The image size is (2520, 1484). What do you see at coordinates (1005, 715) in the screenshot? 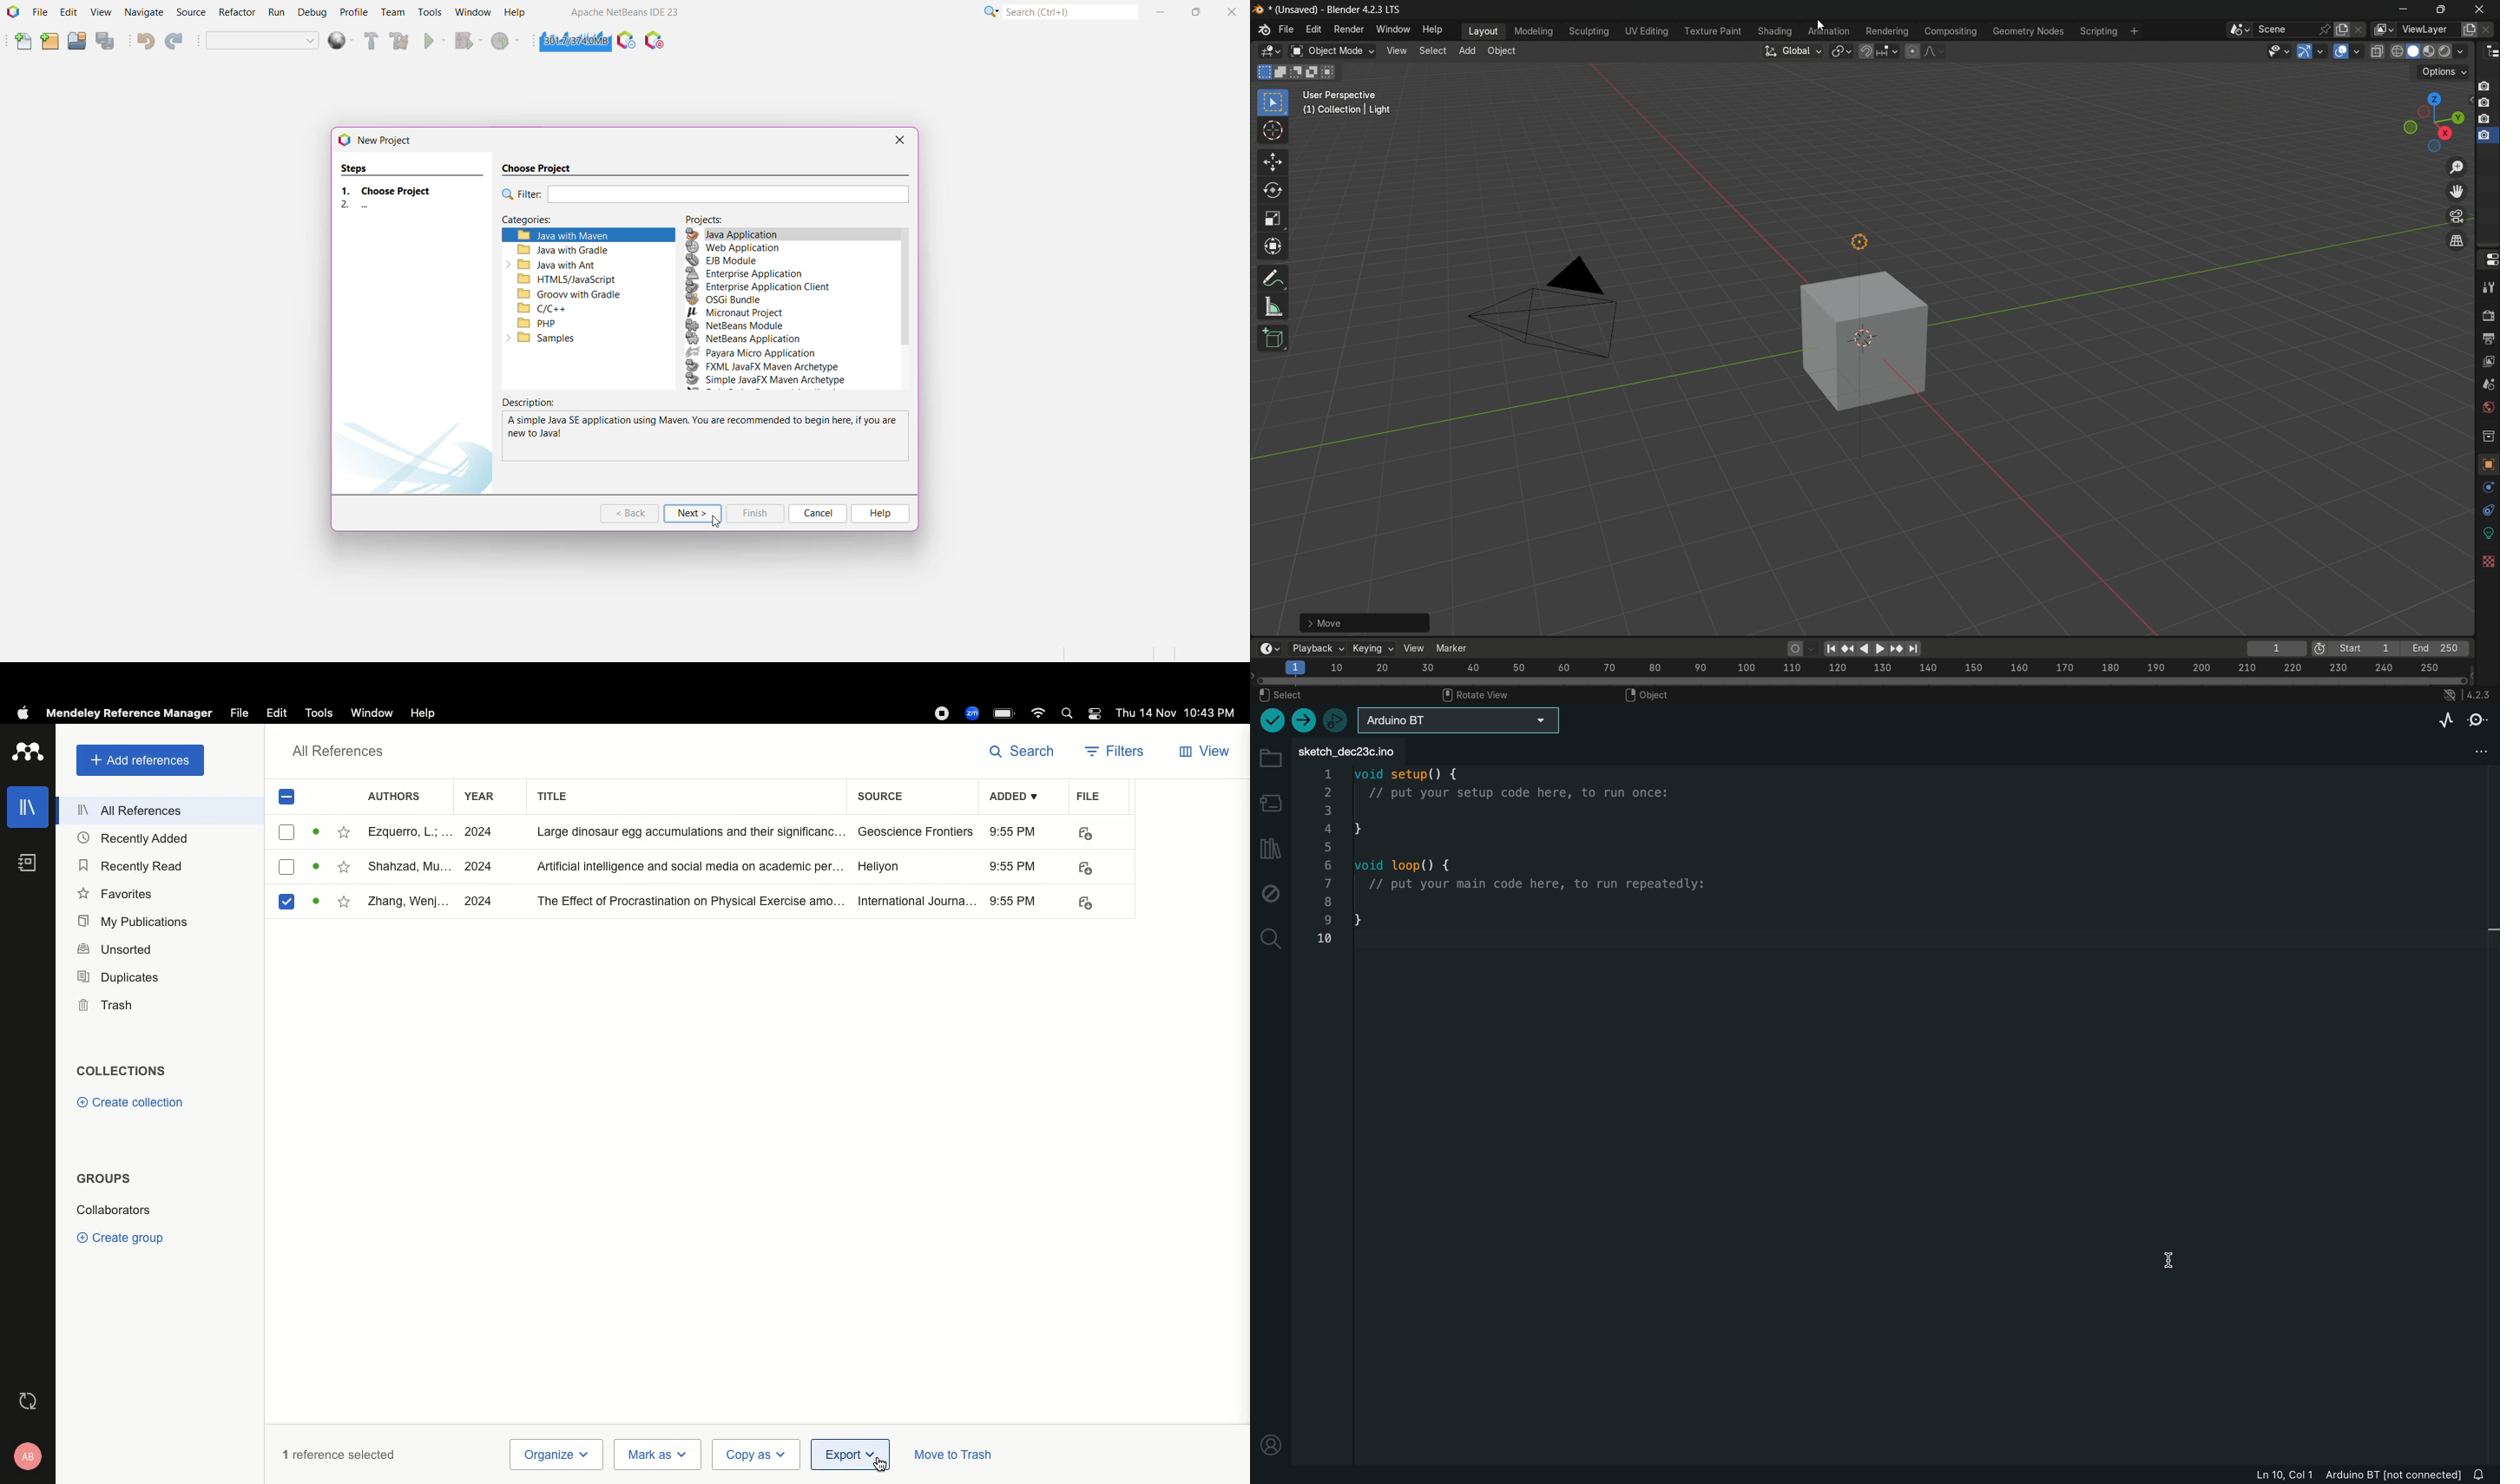
I see `Charge` at bounding box center [1005, 715].